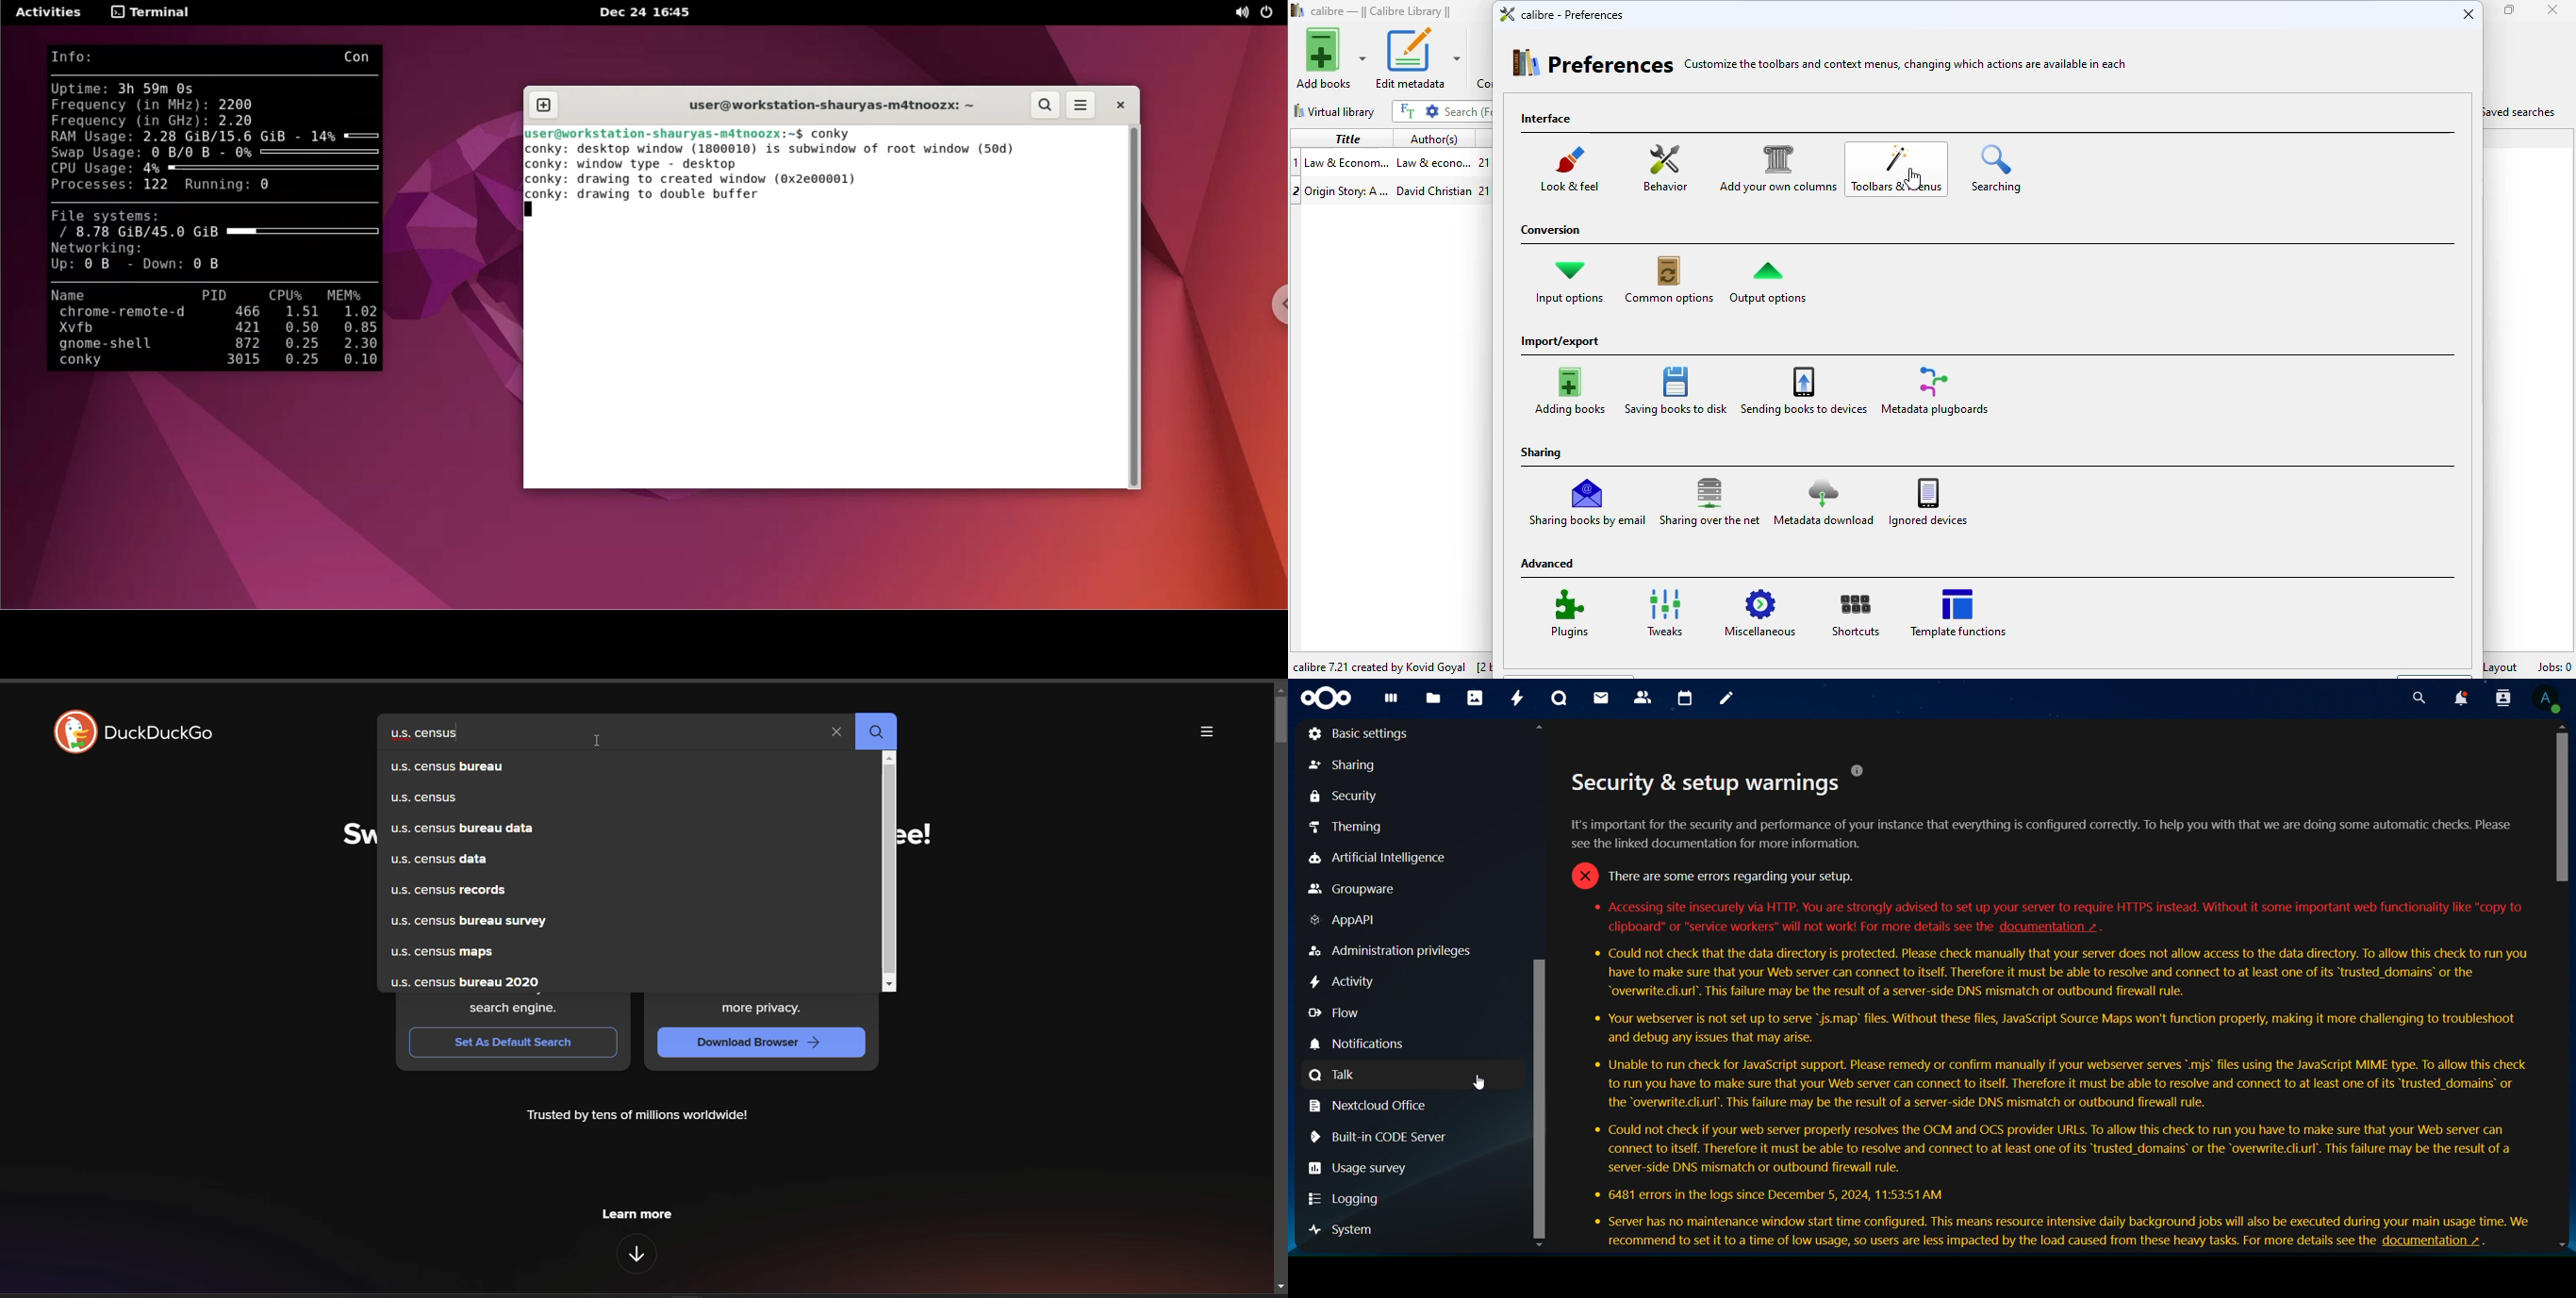  Describe the element at coordinates (514, 1005) in the screenshot. I see `Make DuckDuckGo your default search engine.` at that location.